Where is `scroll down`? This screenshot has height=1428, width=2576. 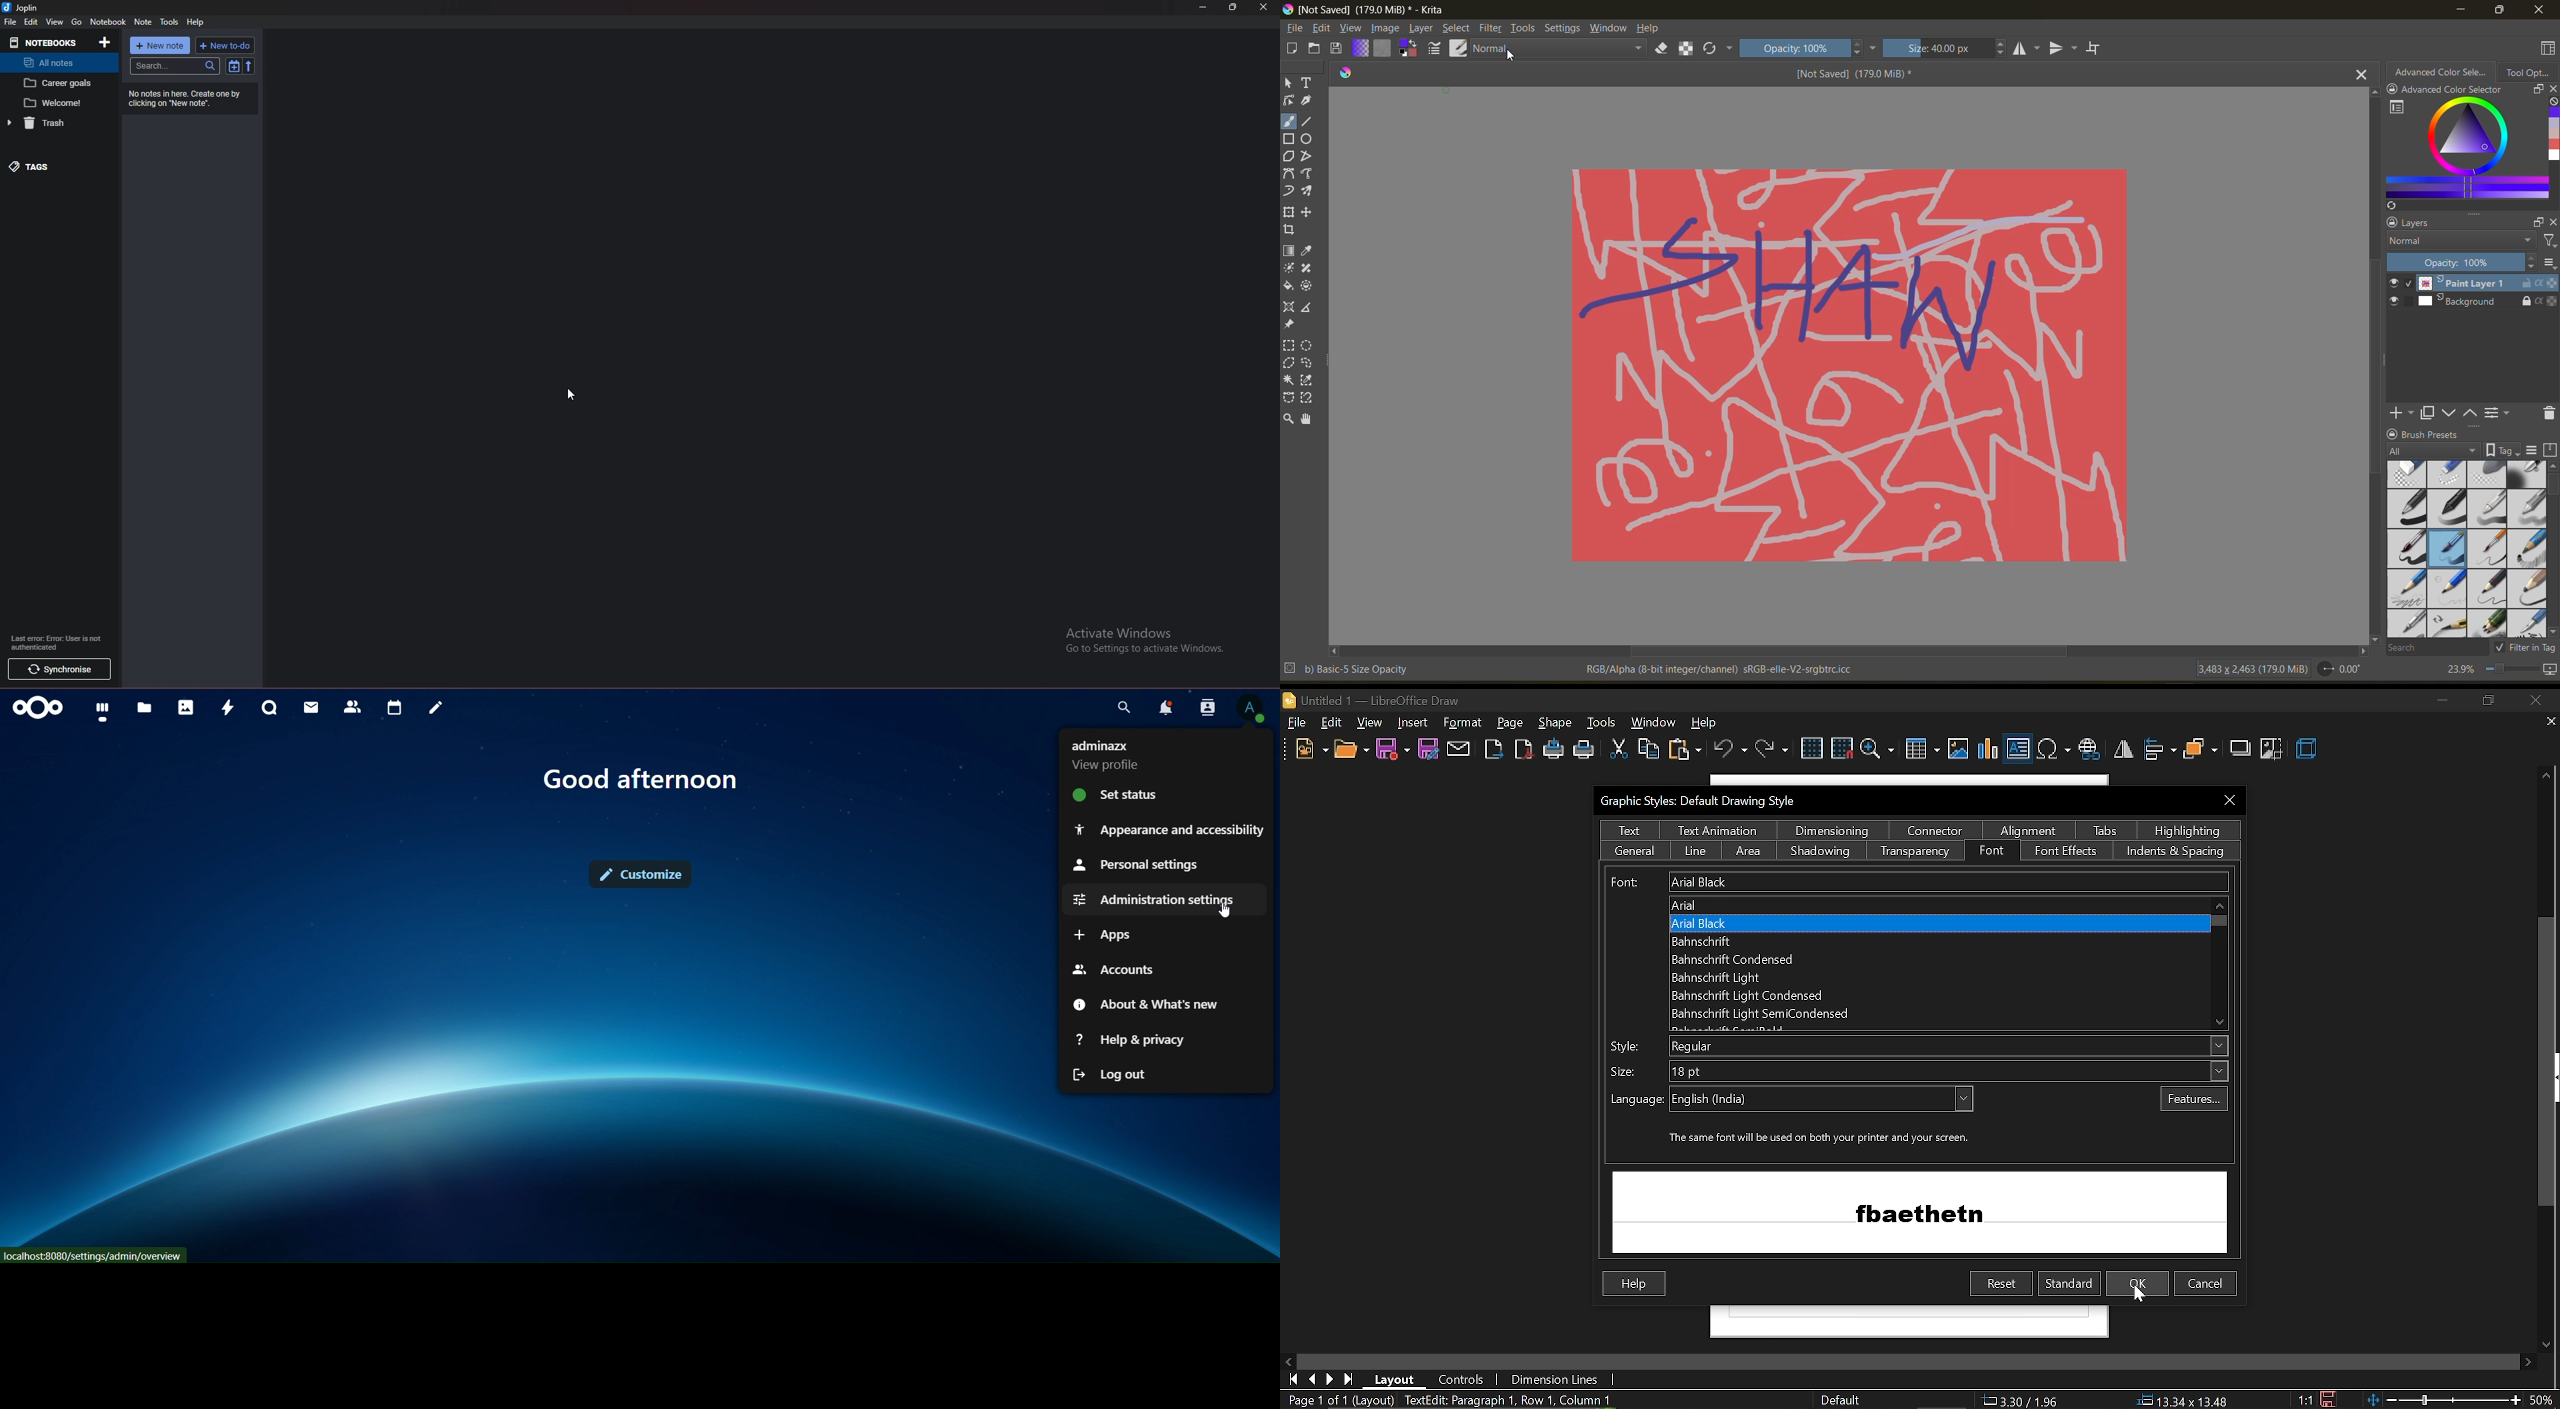 scroll down is located at coordinates (2552, 633).